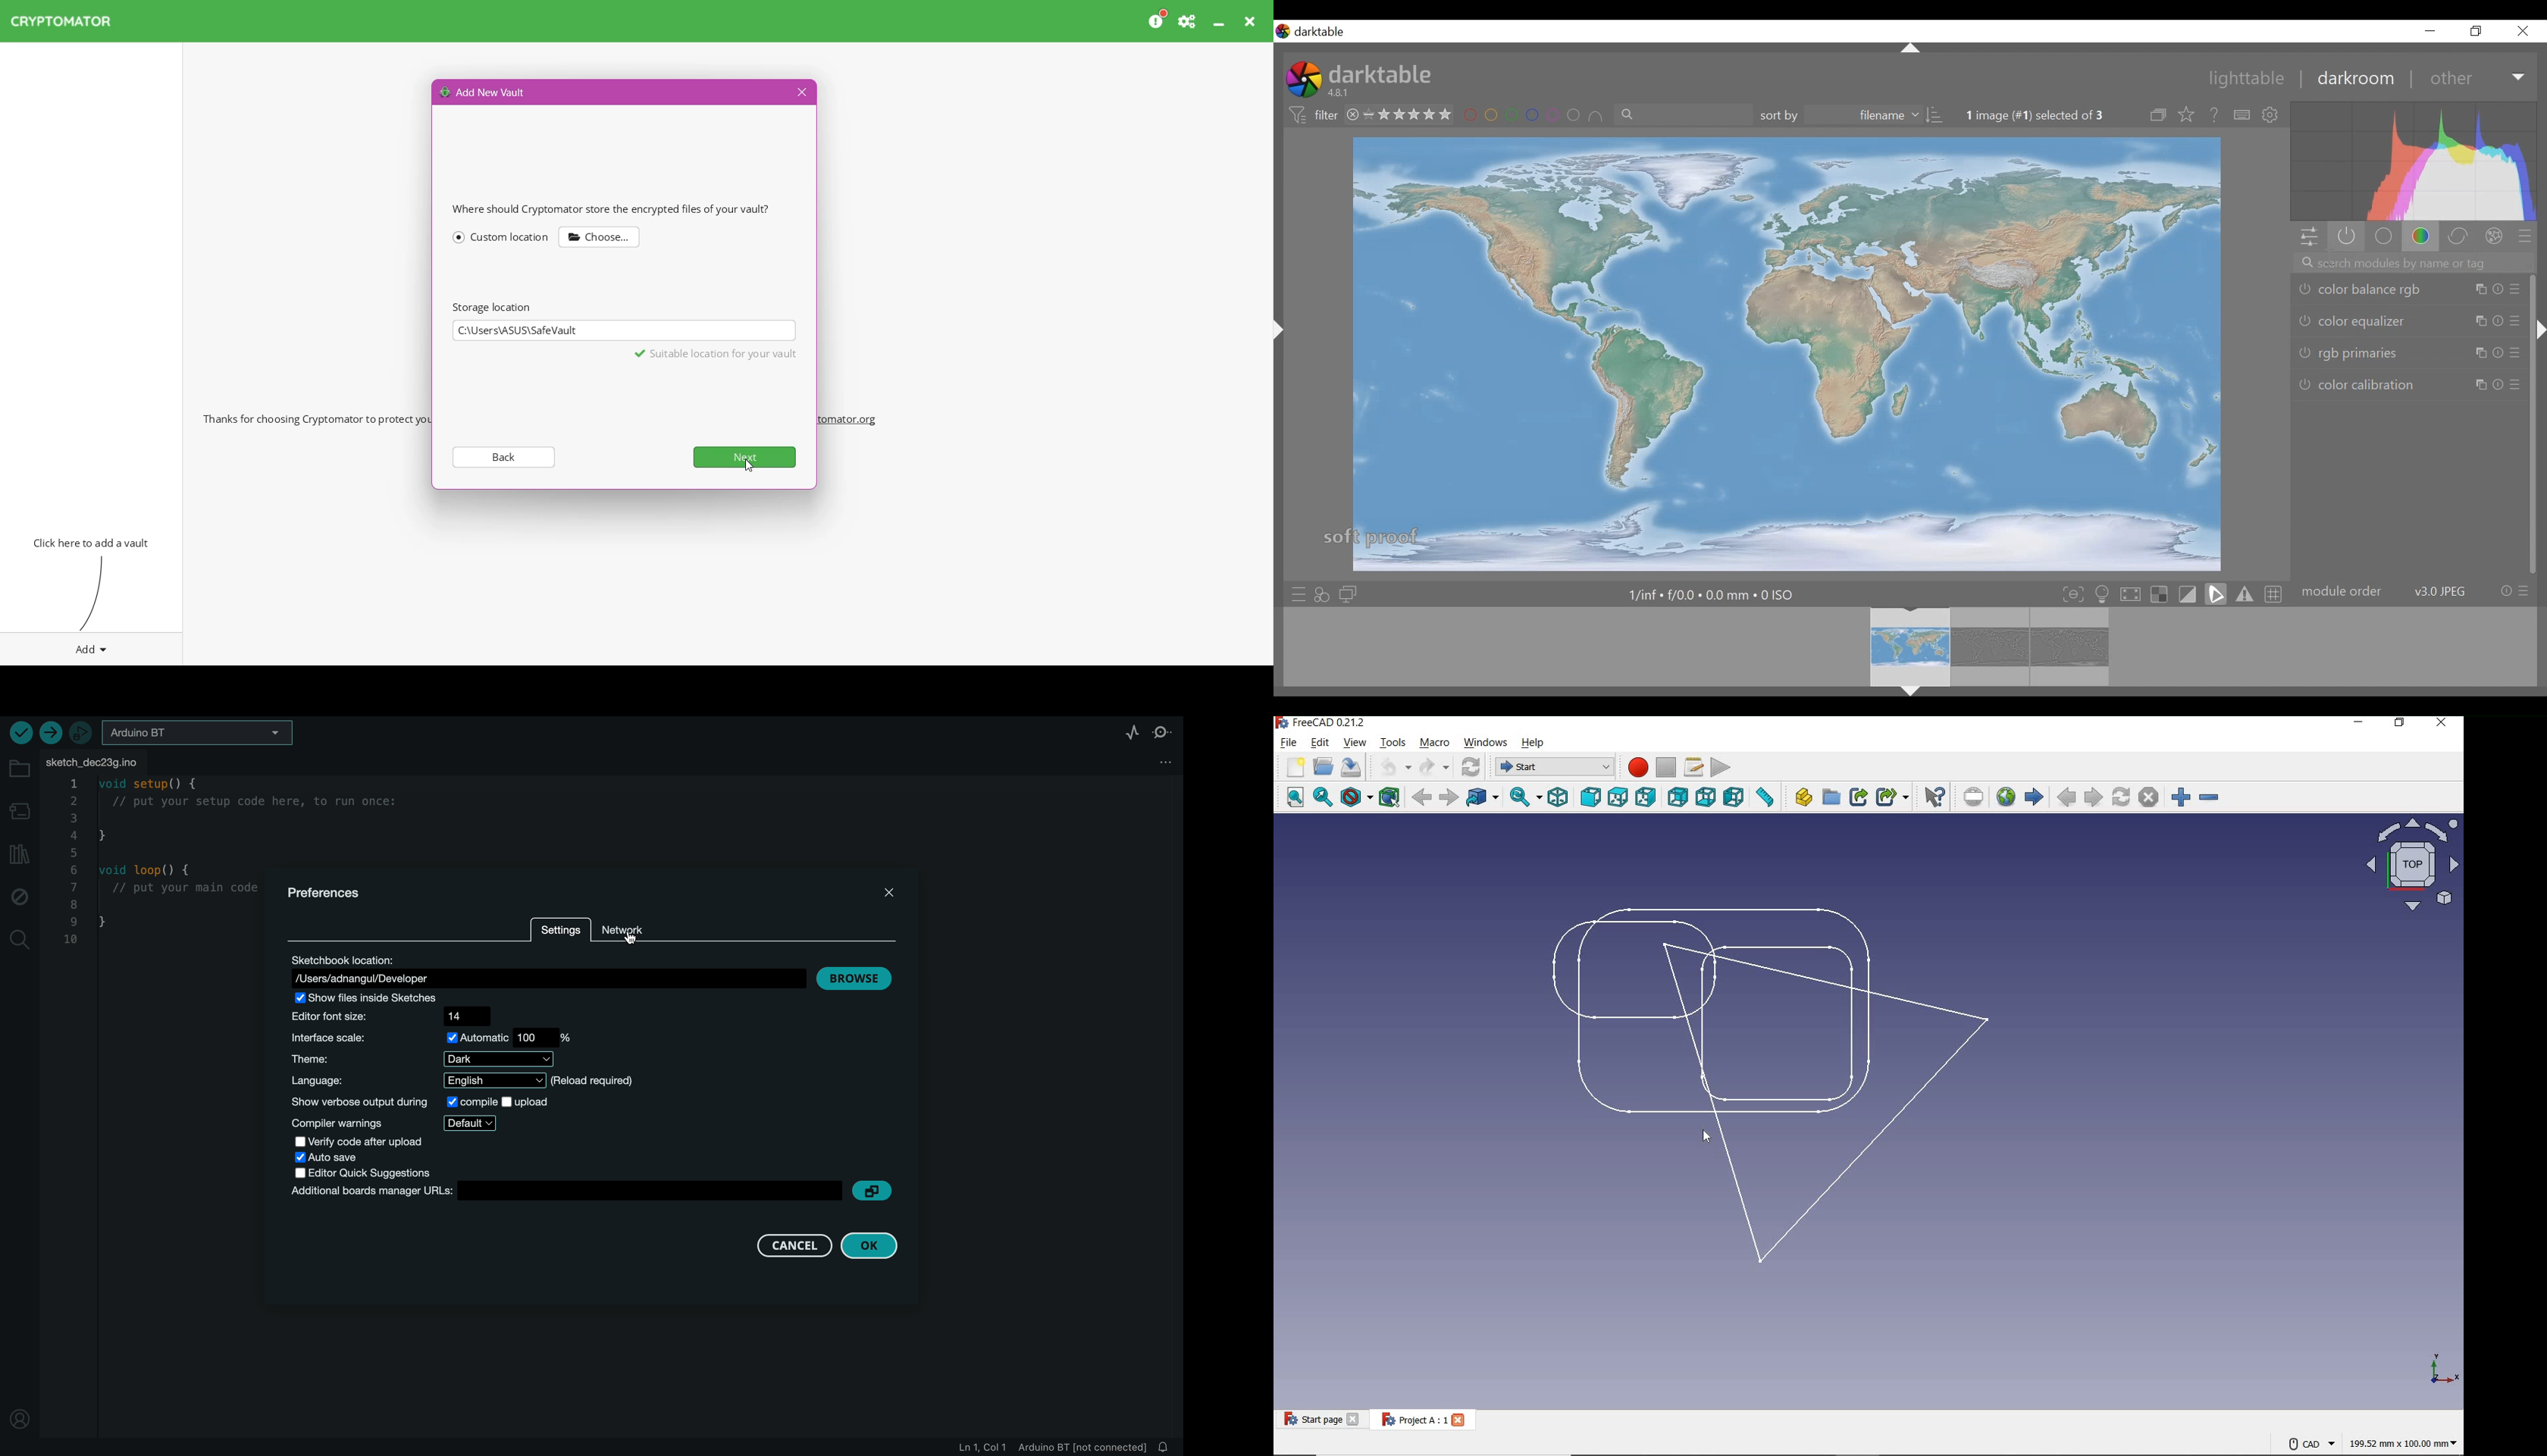 The width and height of the screenshot is (2548, 1456). Describe the element at coordinates (2160, 115) in the screenshot. I see `collapse grouped image` at that location.